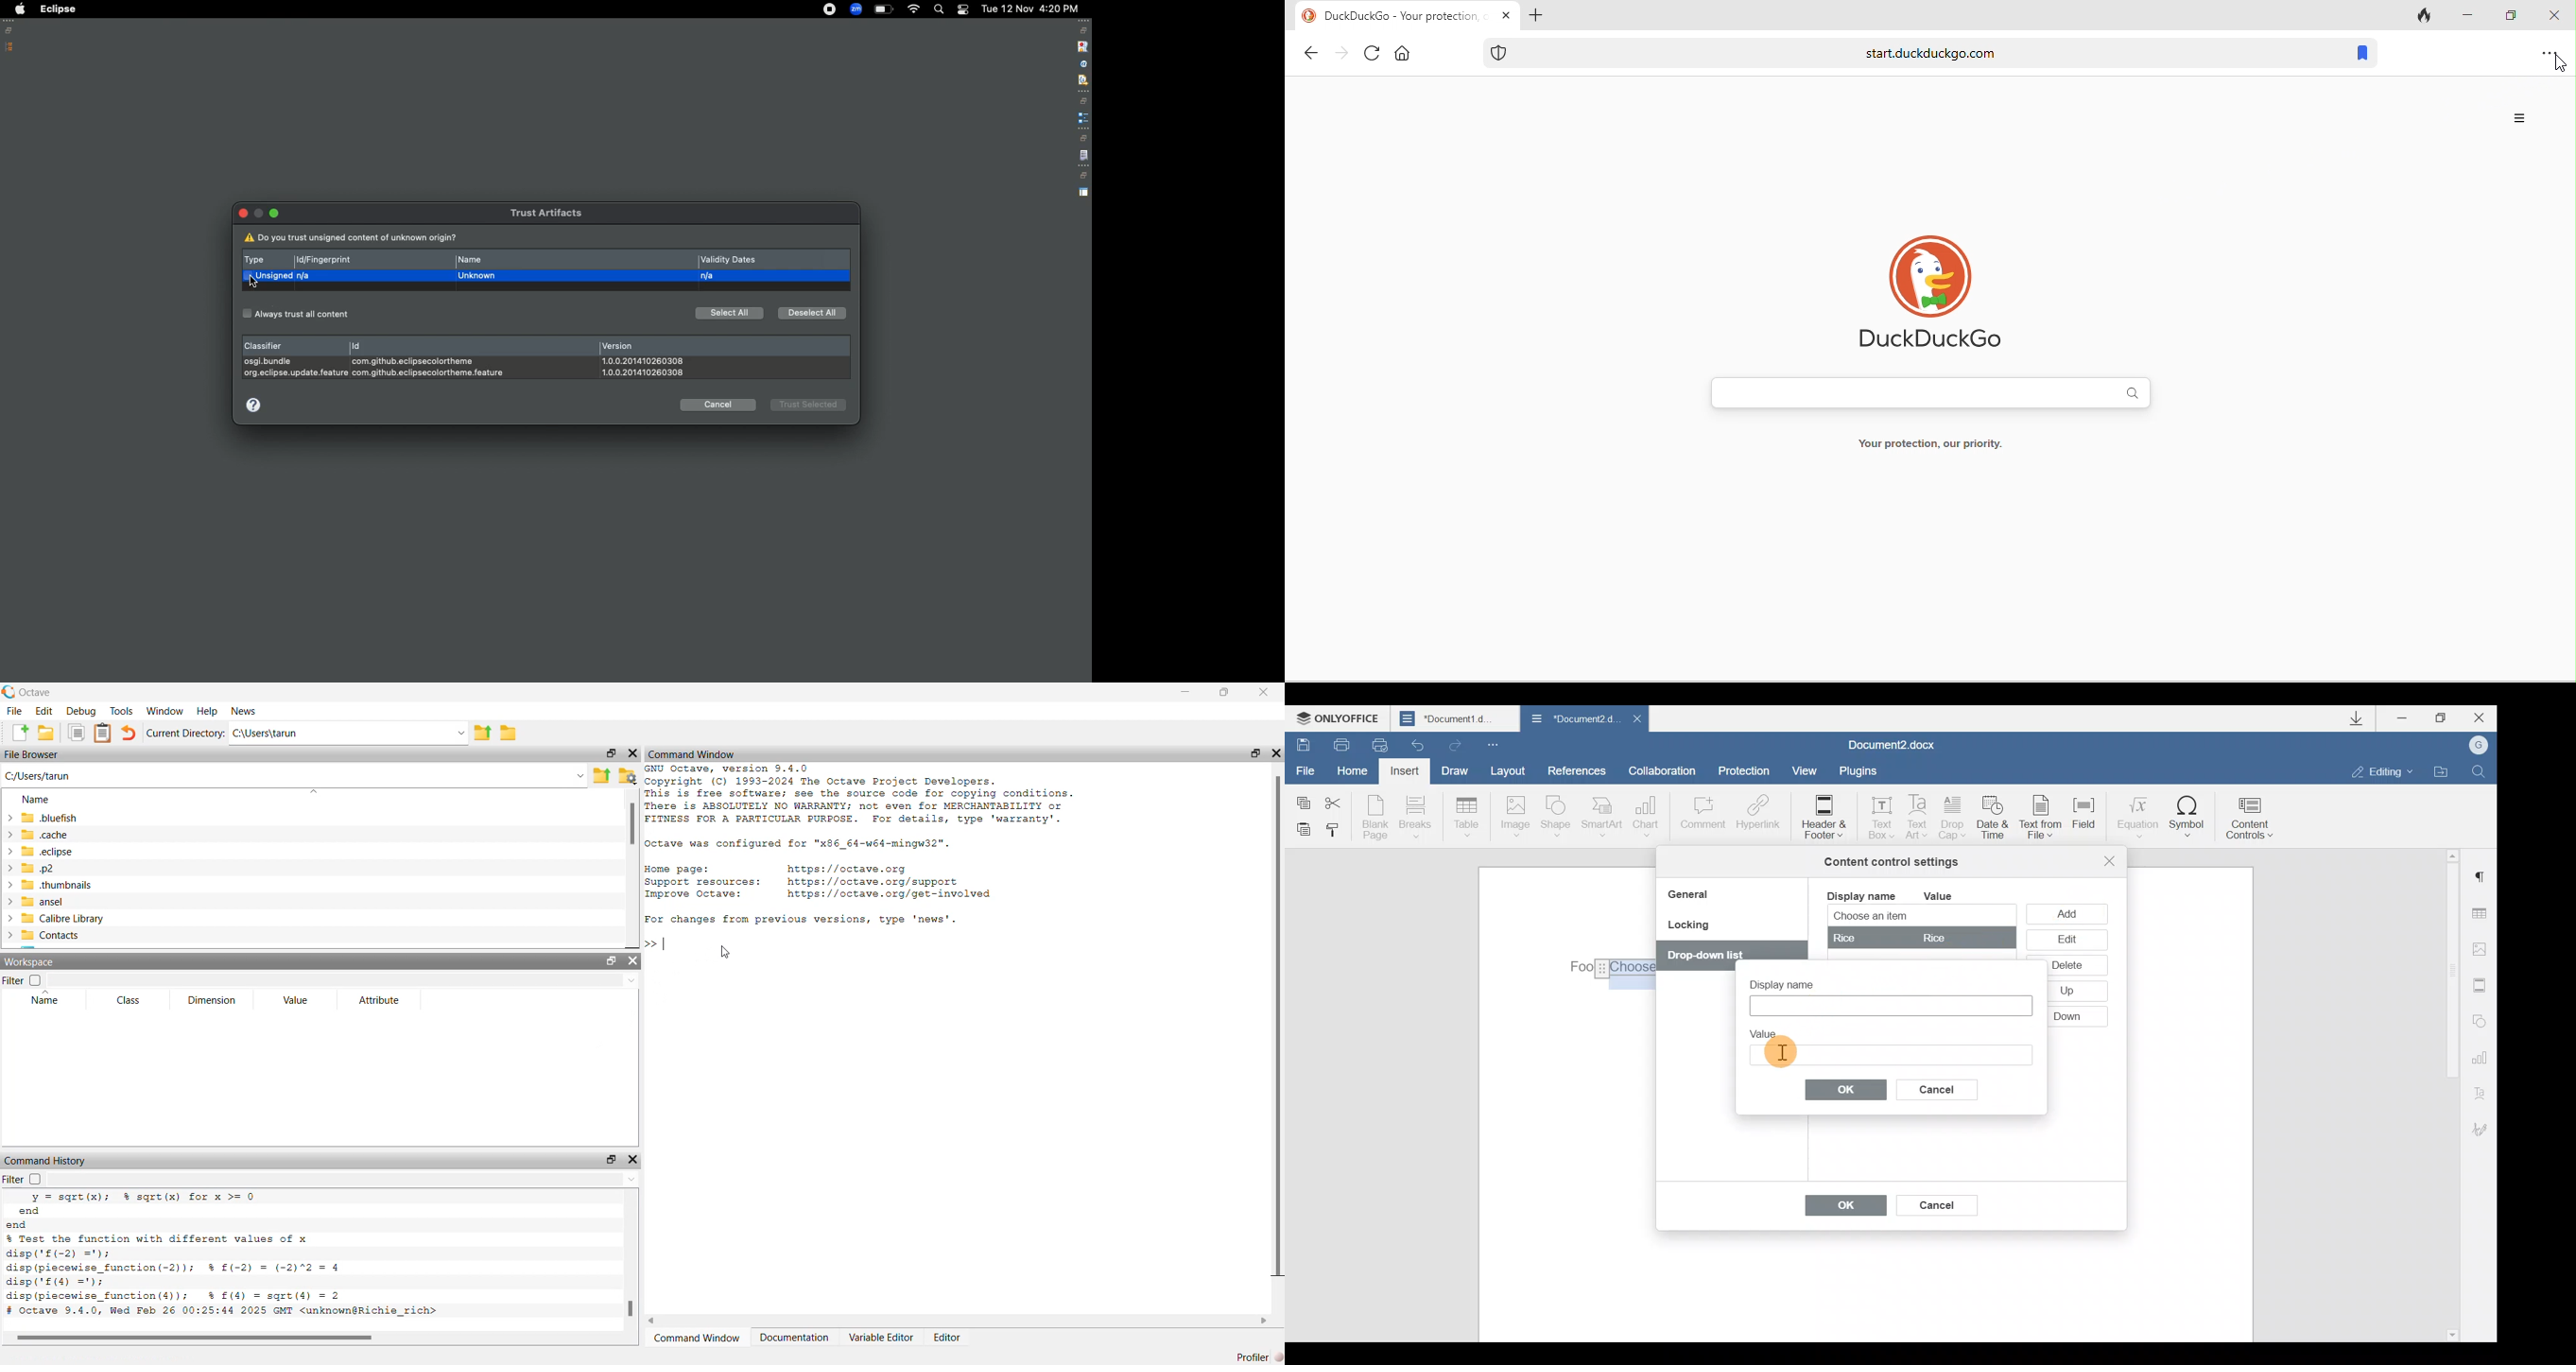 The width and height of the screenshot is (2576, 1372). Describe the element at coordinates (601, 775) in the screenshot. I see `One directory up` at that location.